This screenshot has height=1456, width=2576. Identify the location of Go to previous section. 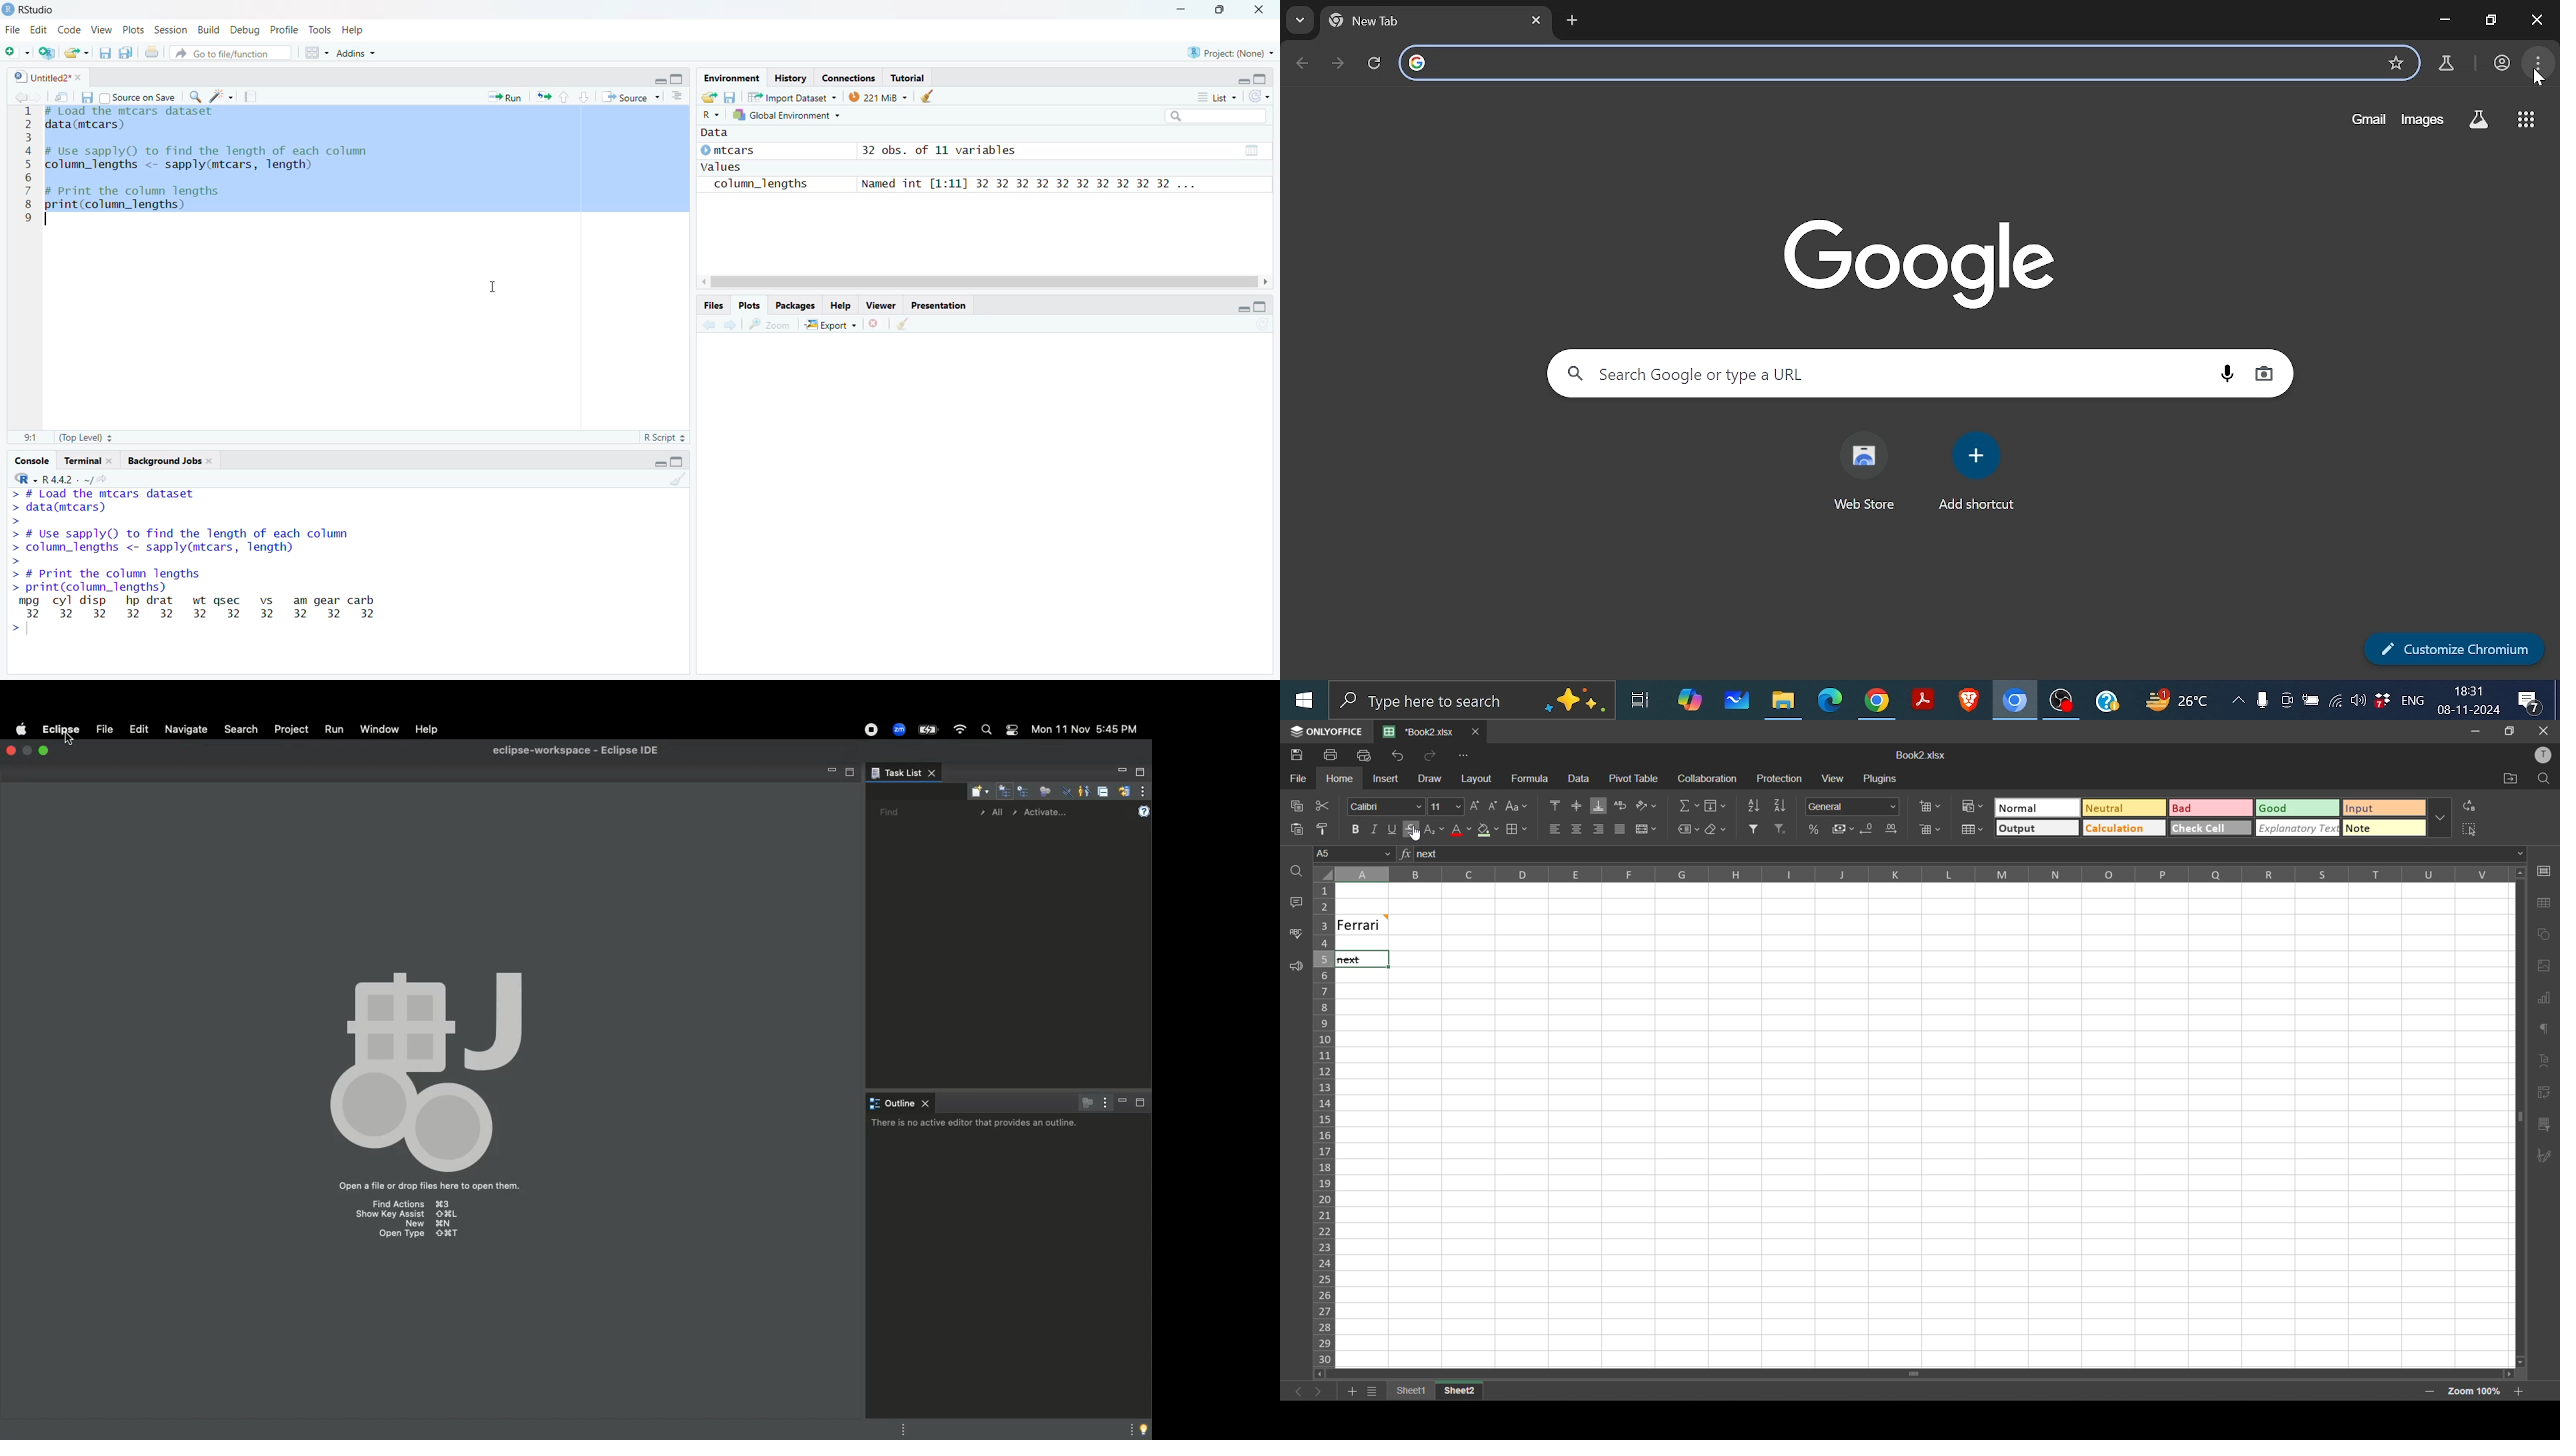
(563, 97).